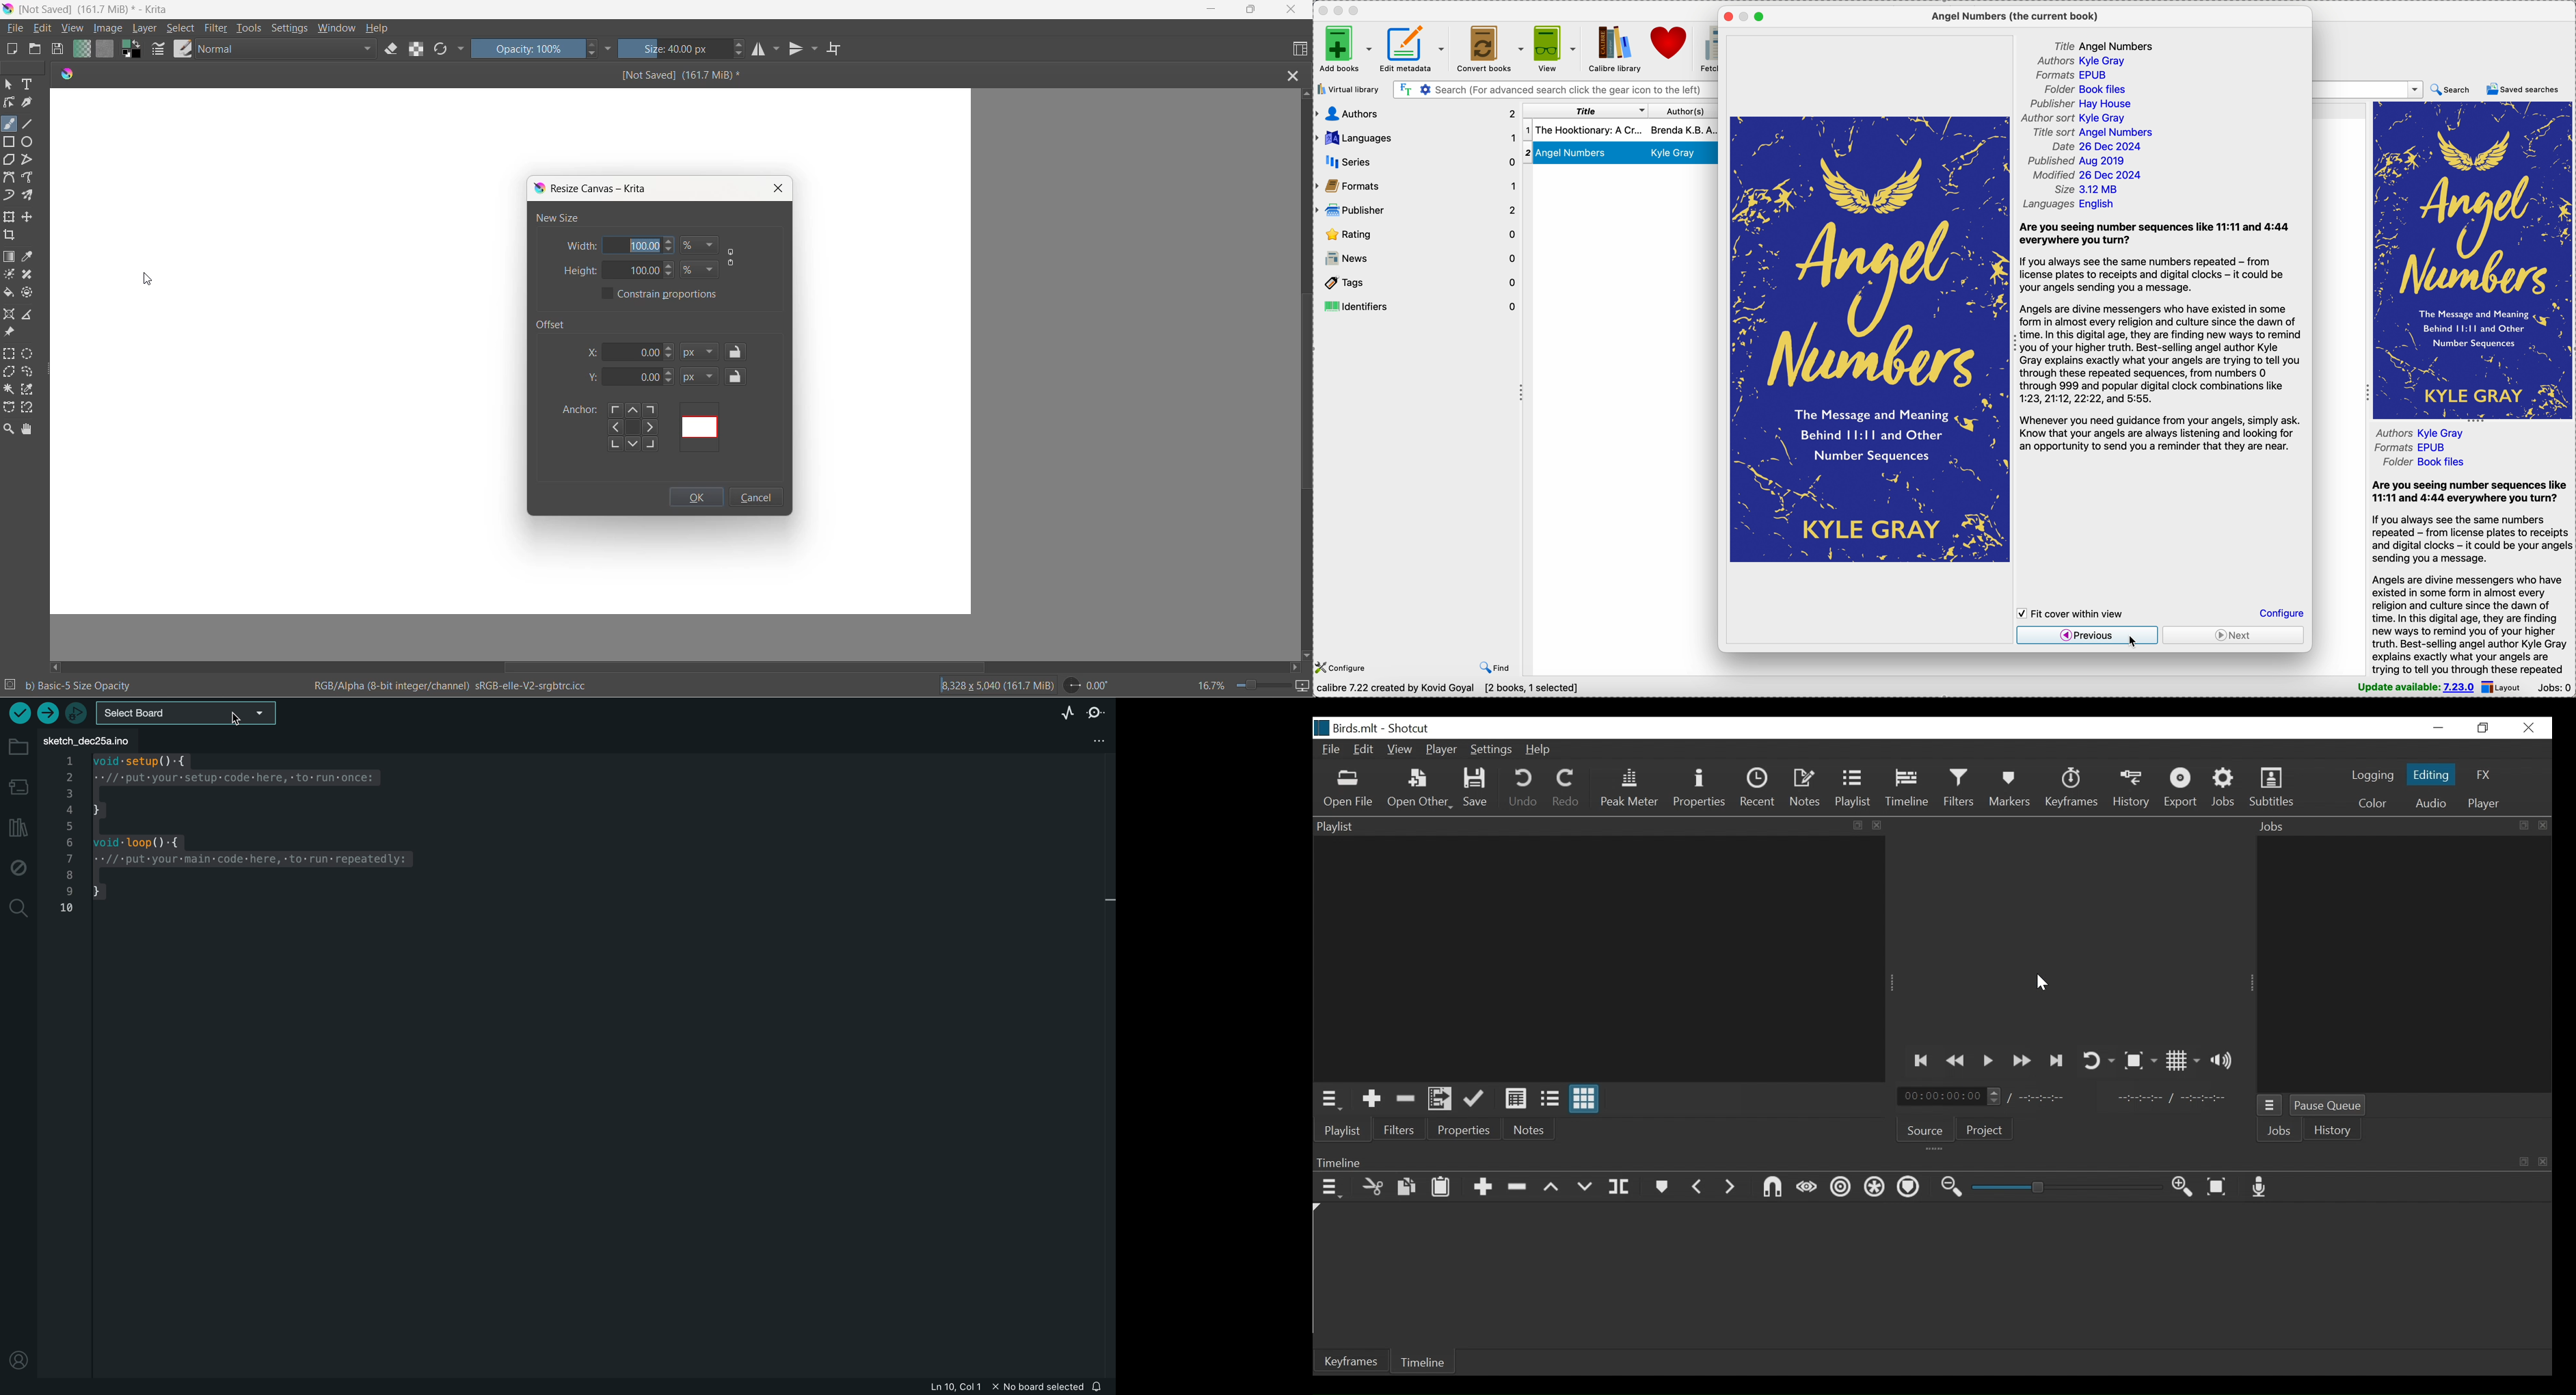 The width and height of the screenshot is (2576, 1400). Describe the element at coordinates (1419, 790) in the screenshot. I see `Open Other` at that location.